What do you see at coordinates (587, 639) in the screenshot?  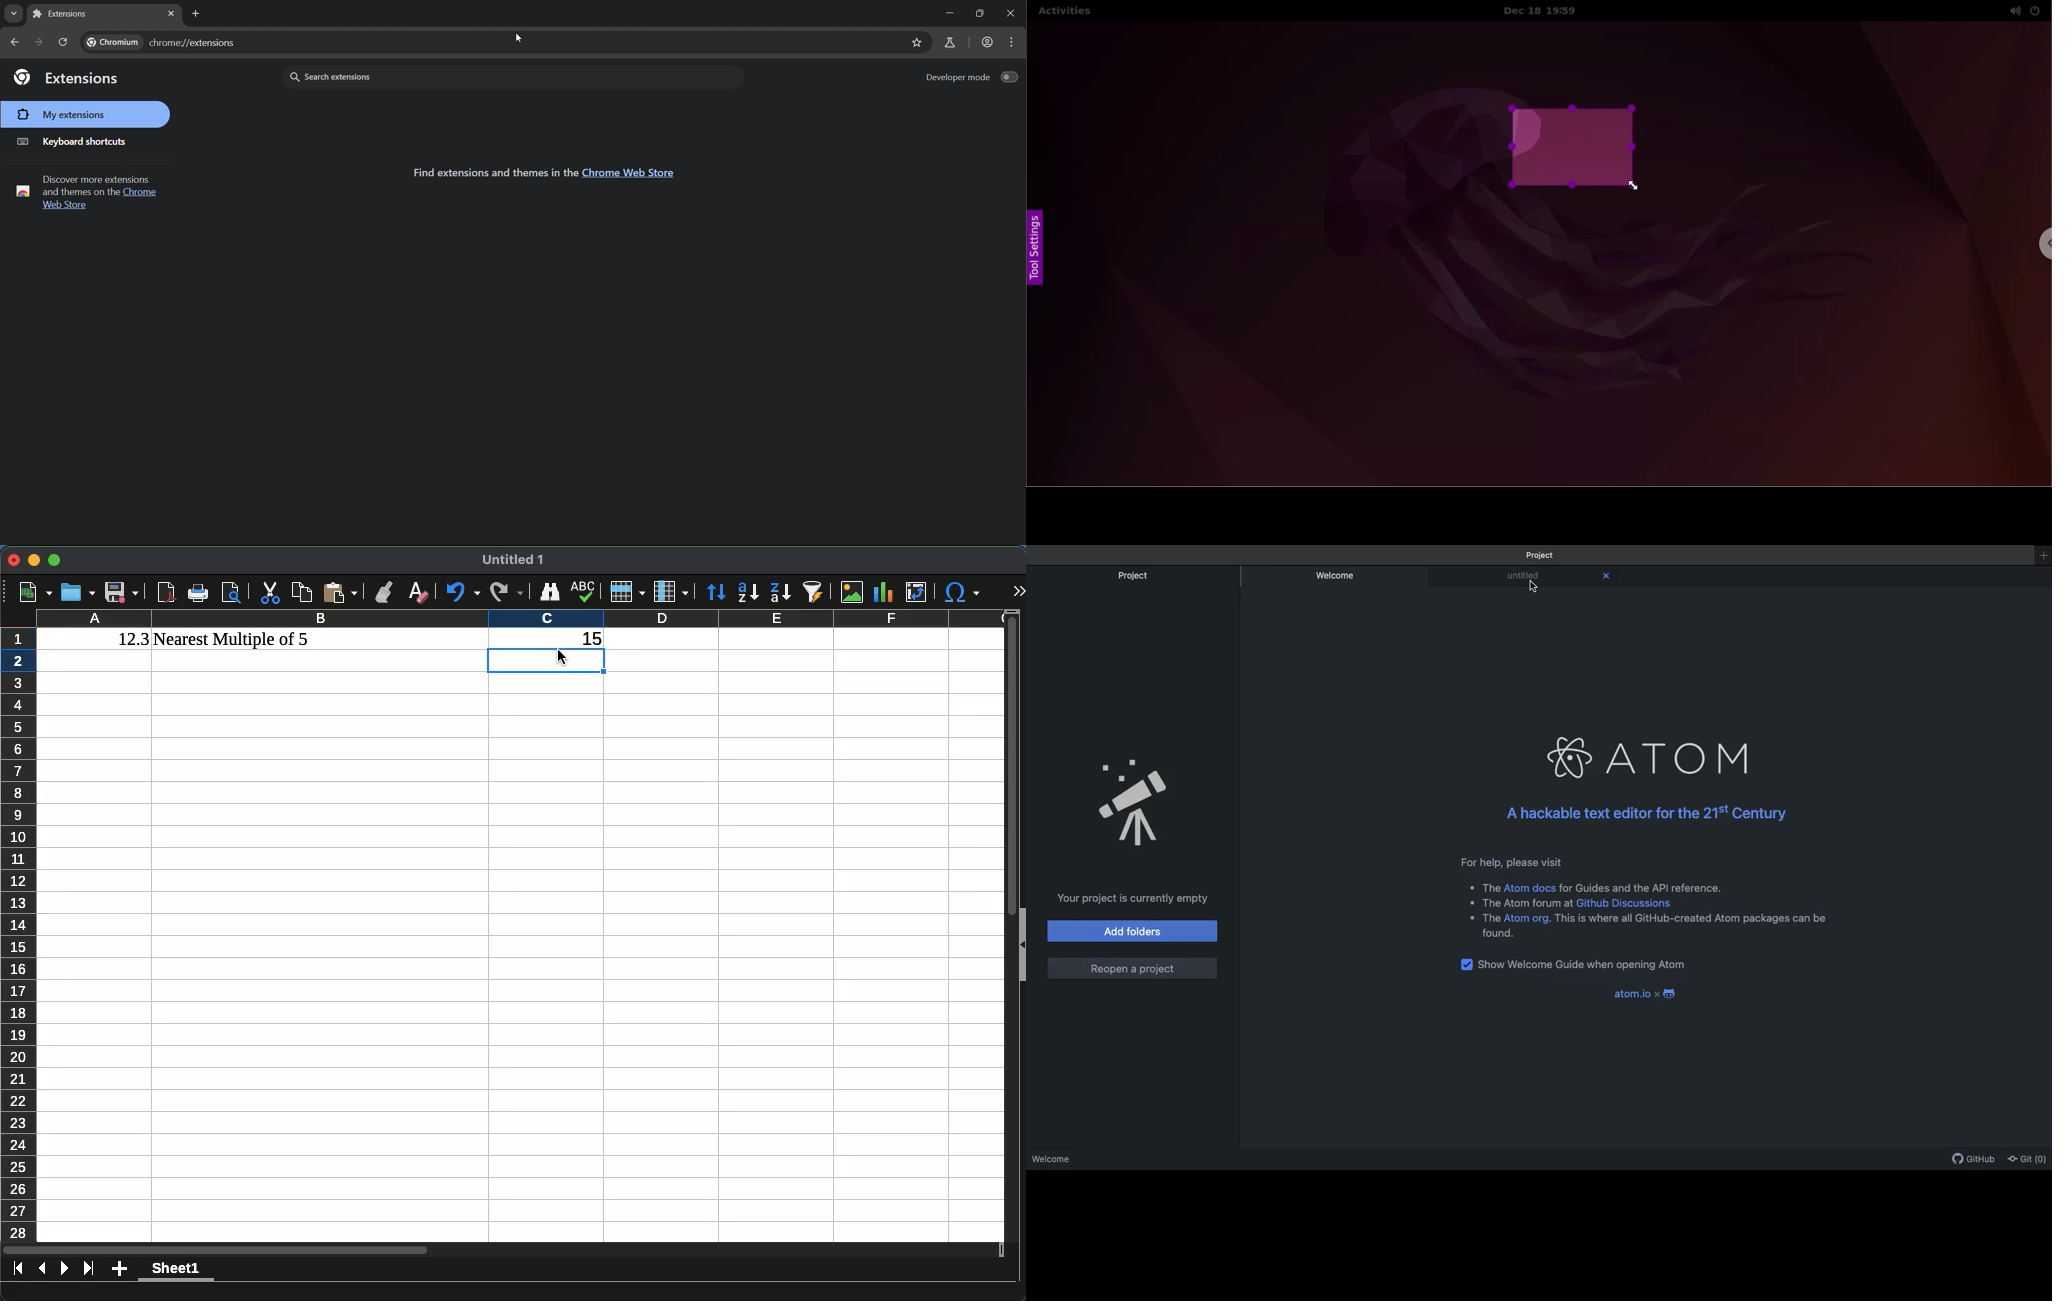 I see `15` at bounding box center [587, 639].